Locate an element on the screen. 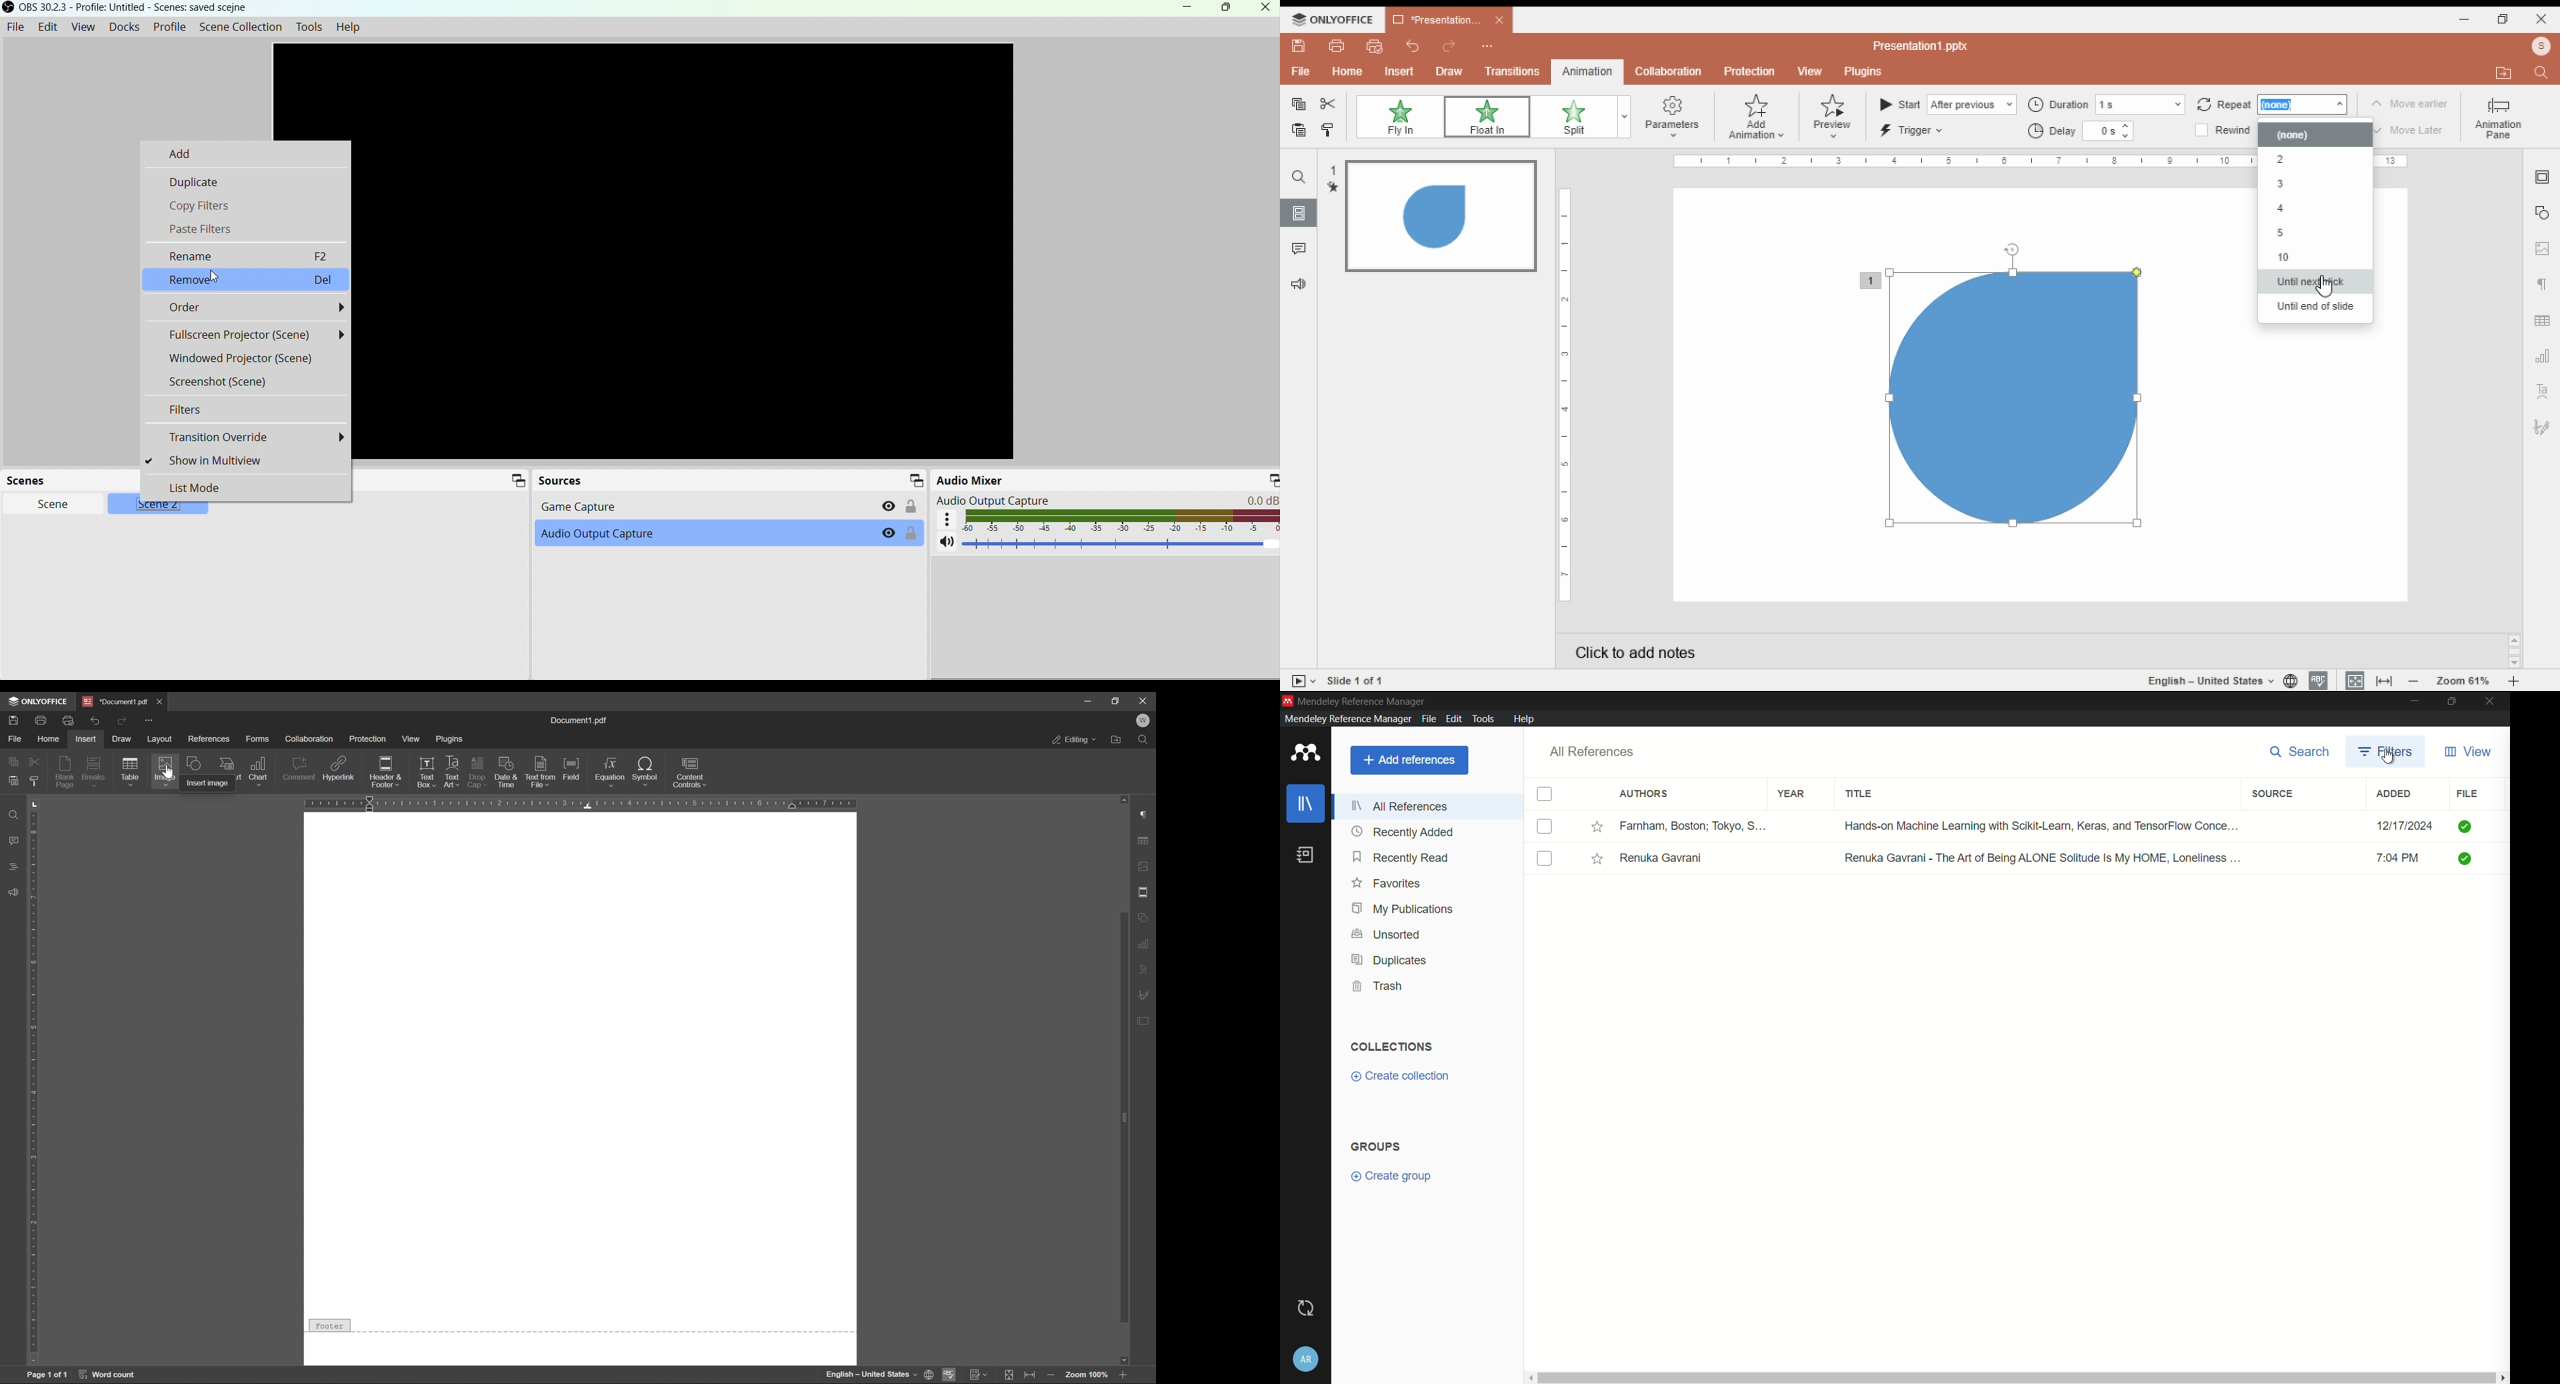 This screenshot has height=1400, width=2576. preview is located at coordinates (1833, 117).